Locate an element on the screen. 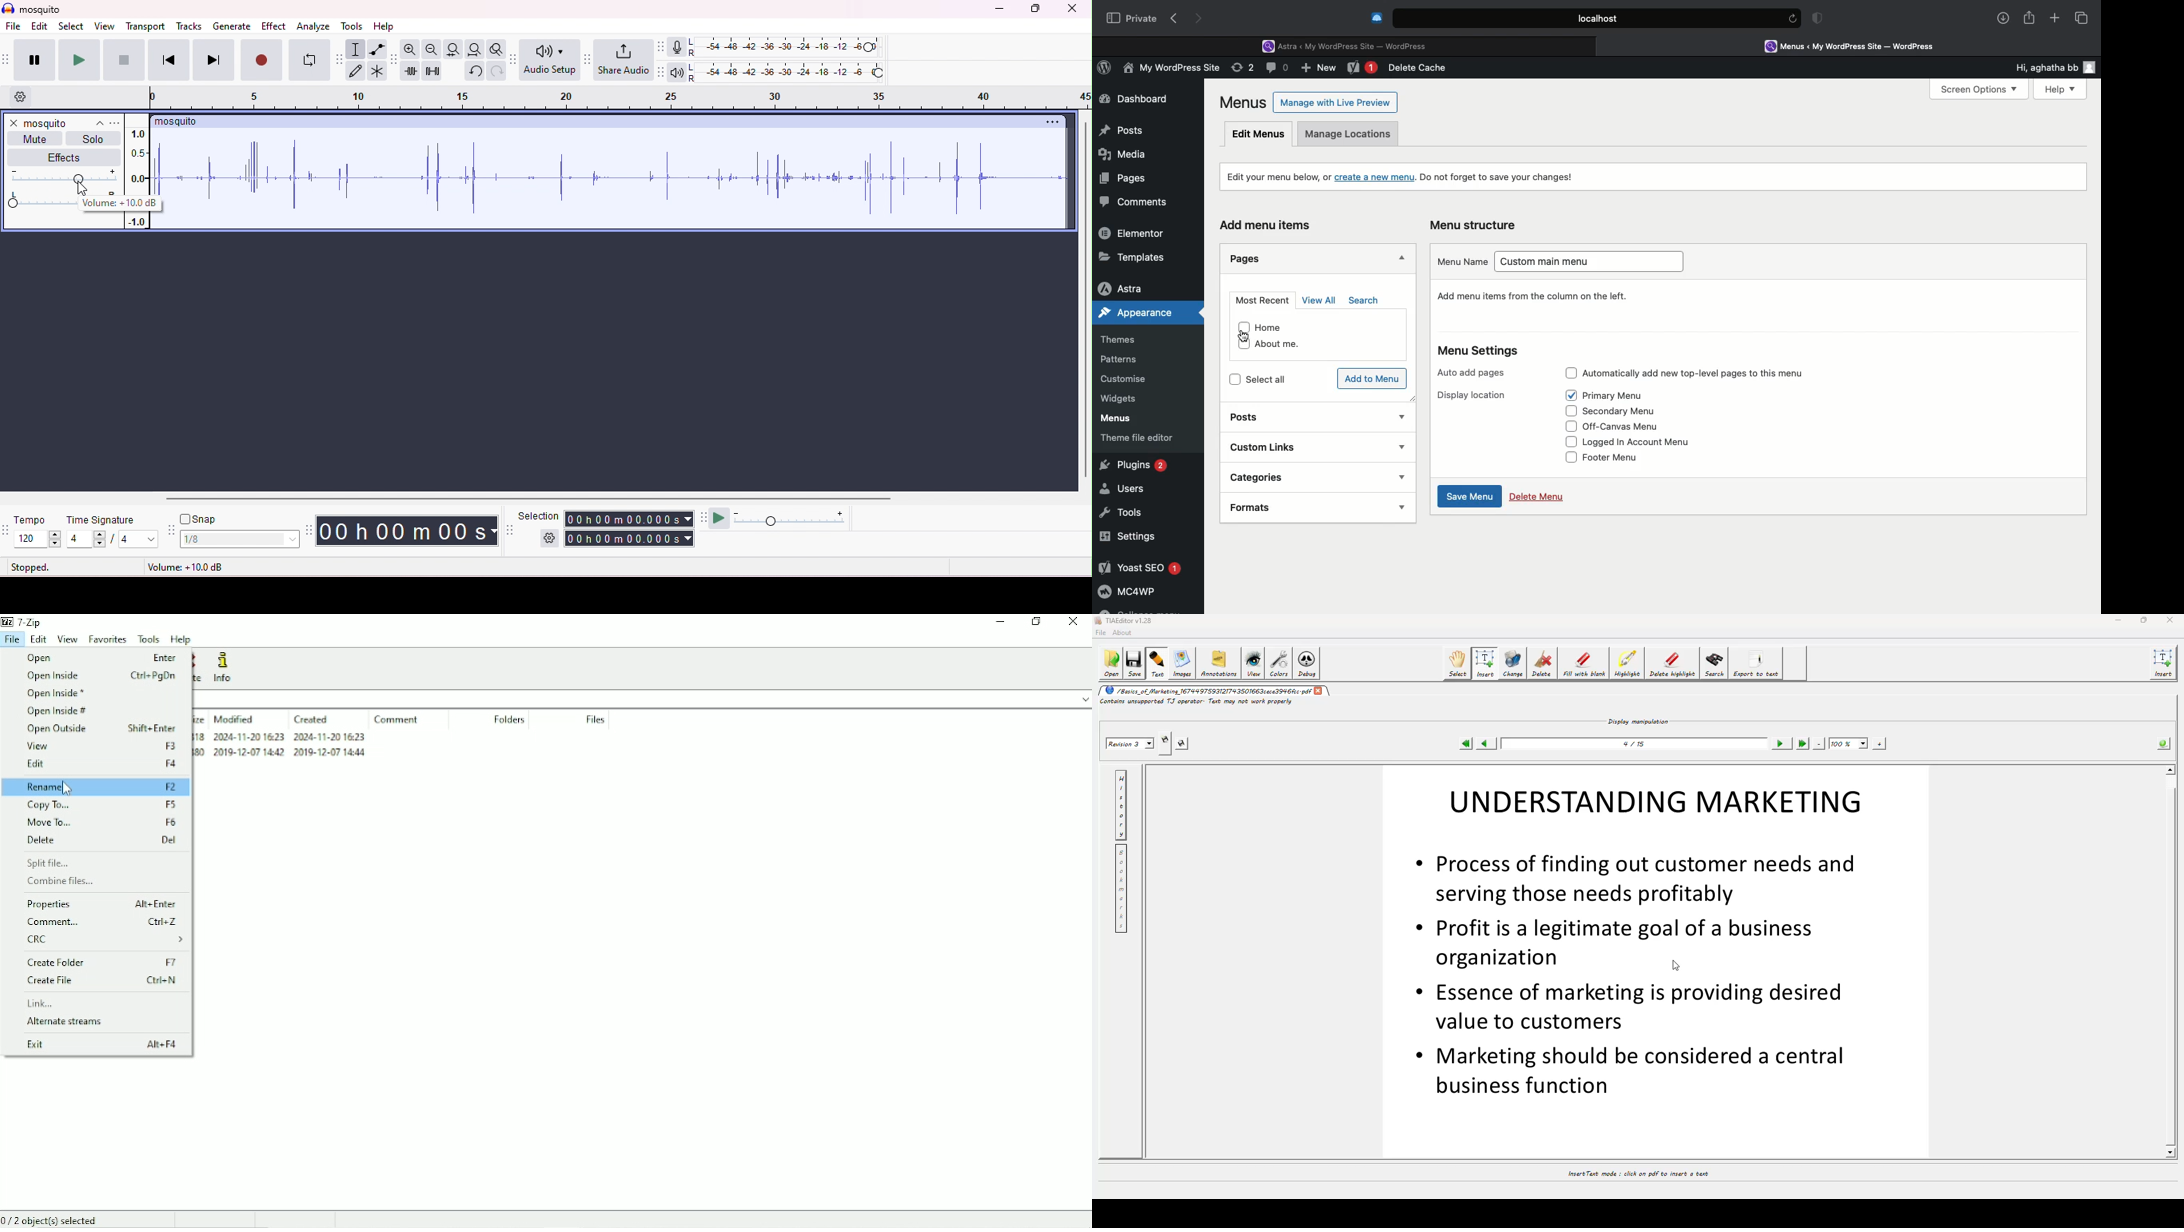  volume is located at coordinates (63, 177).